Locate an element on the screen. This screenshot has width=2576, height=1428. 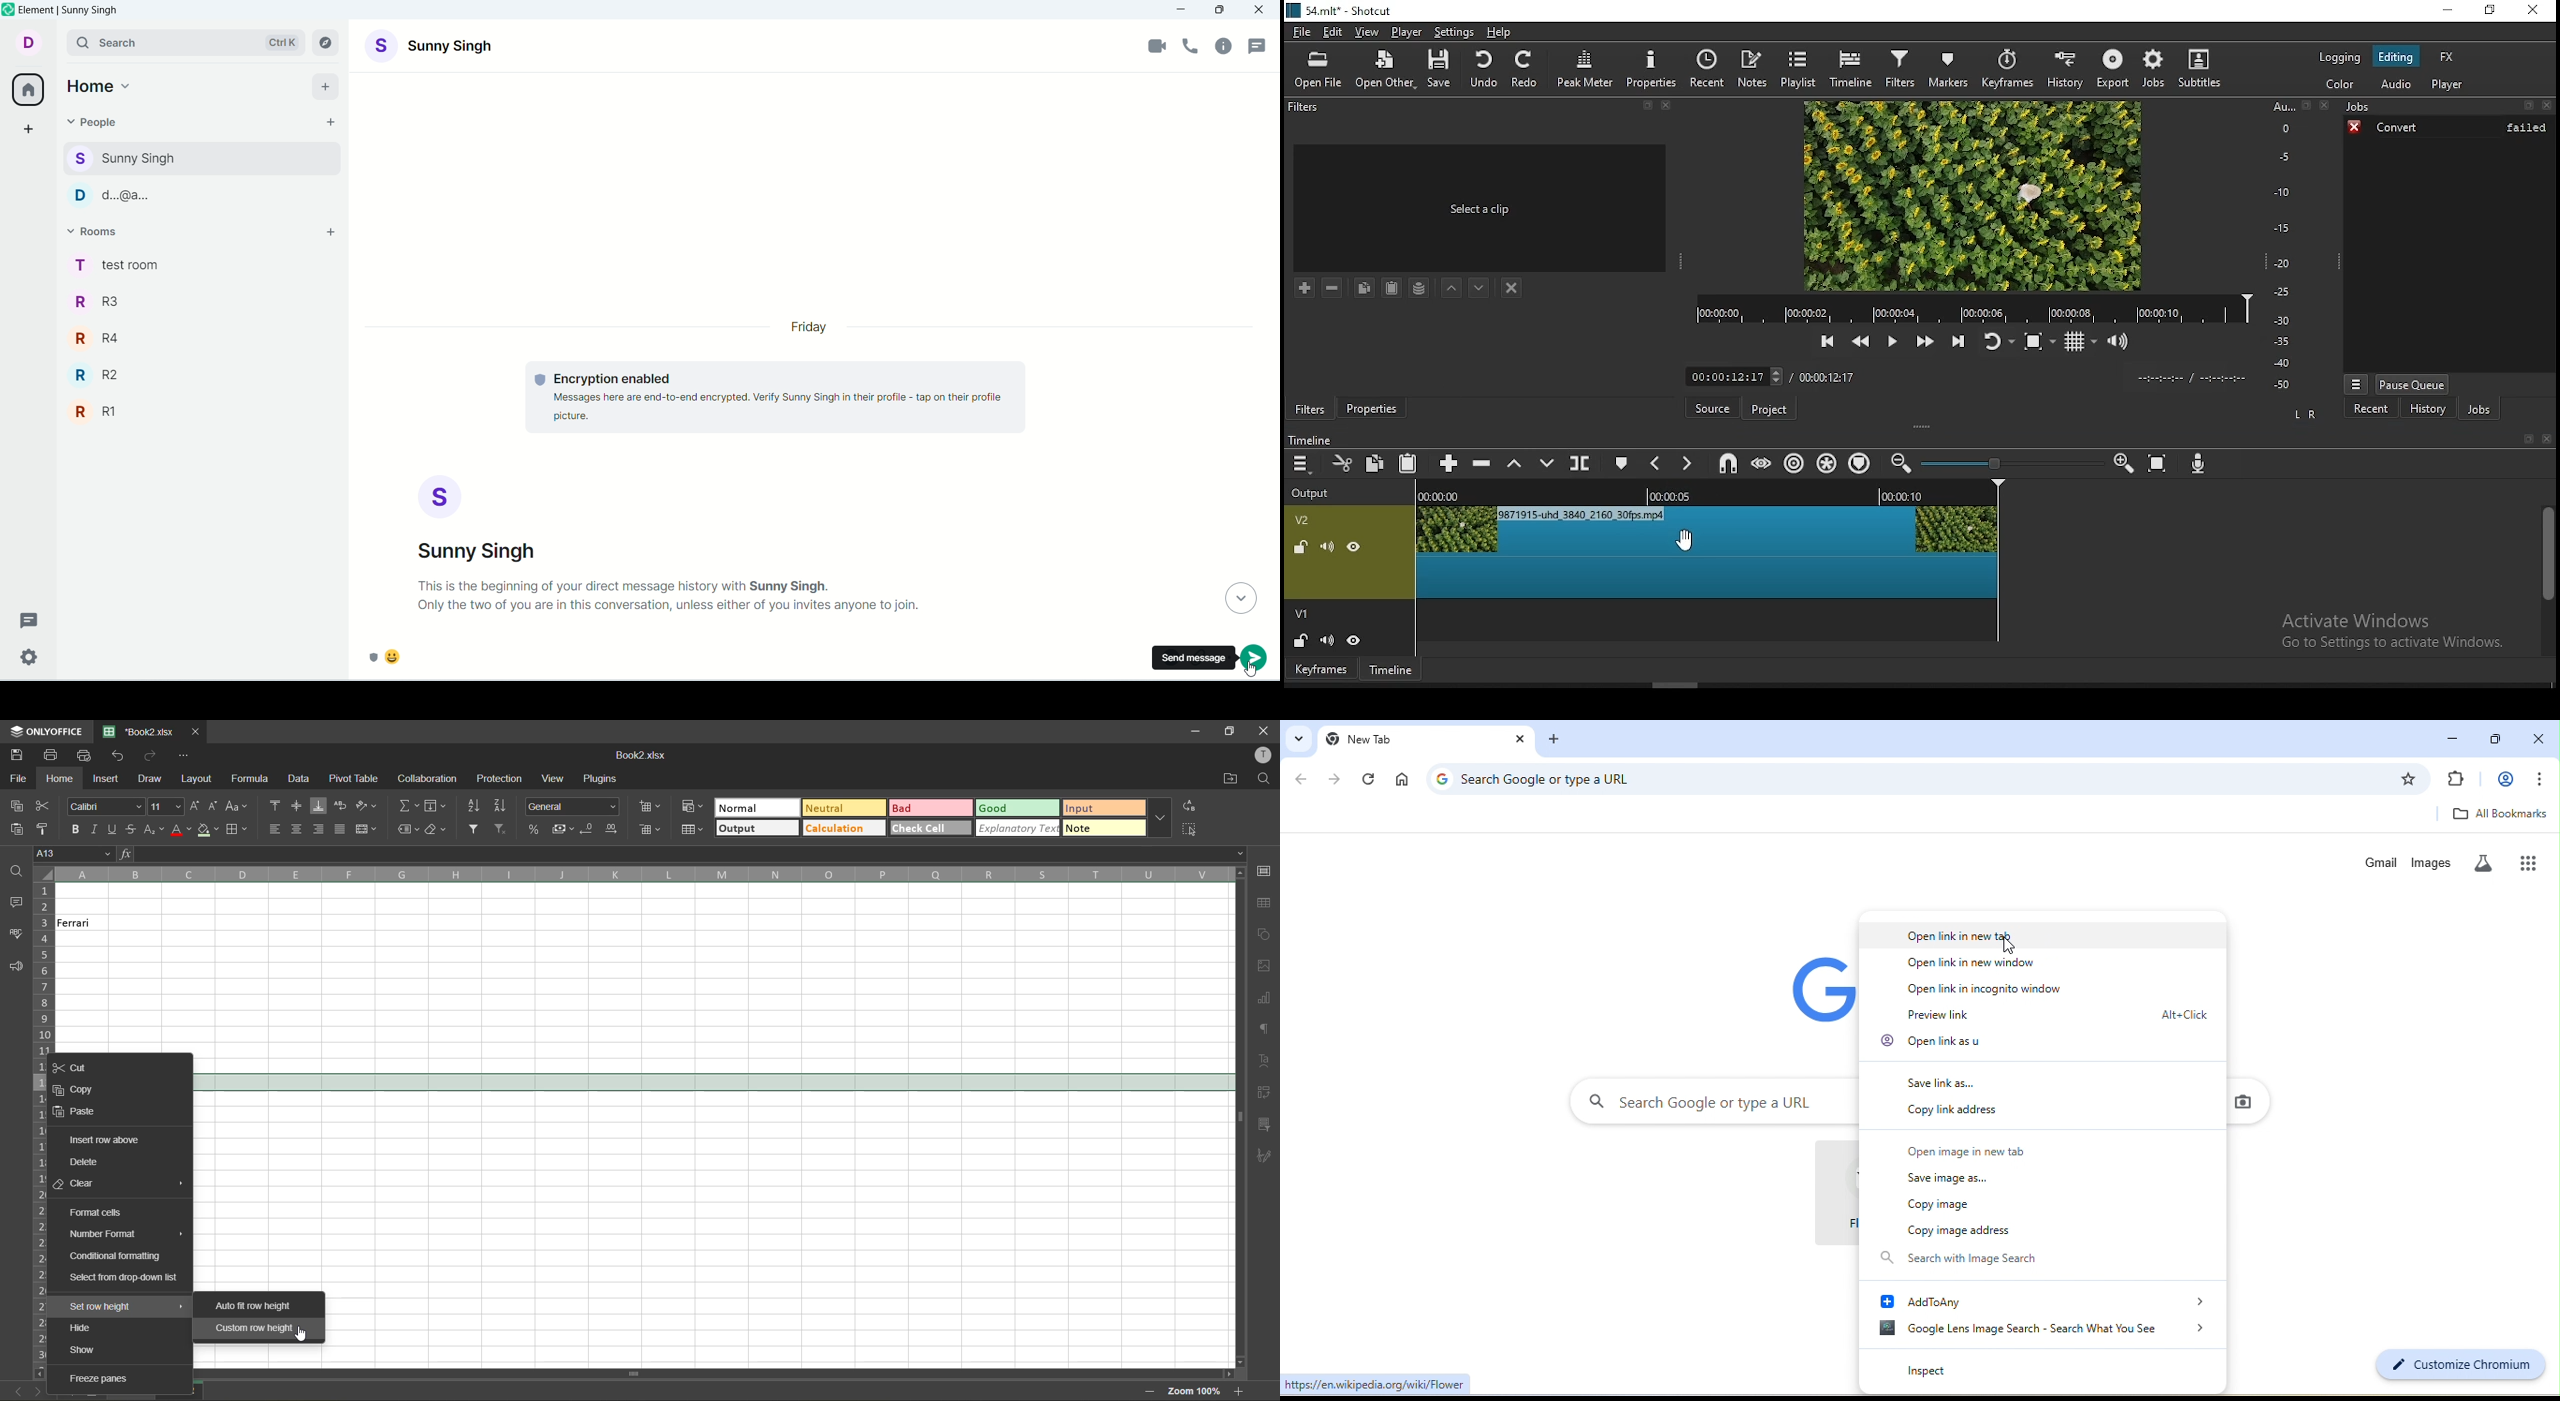
Ferrari is located at coordinates (84, 923).